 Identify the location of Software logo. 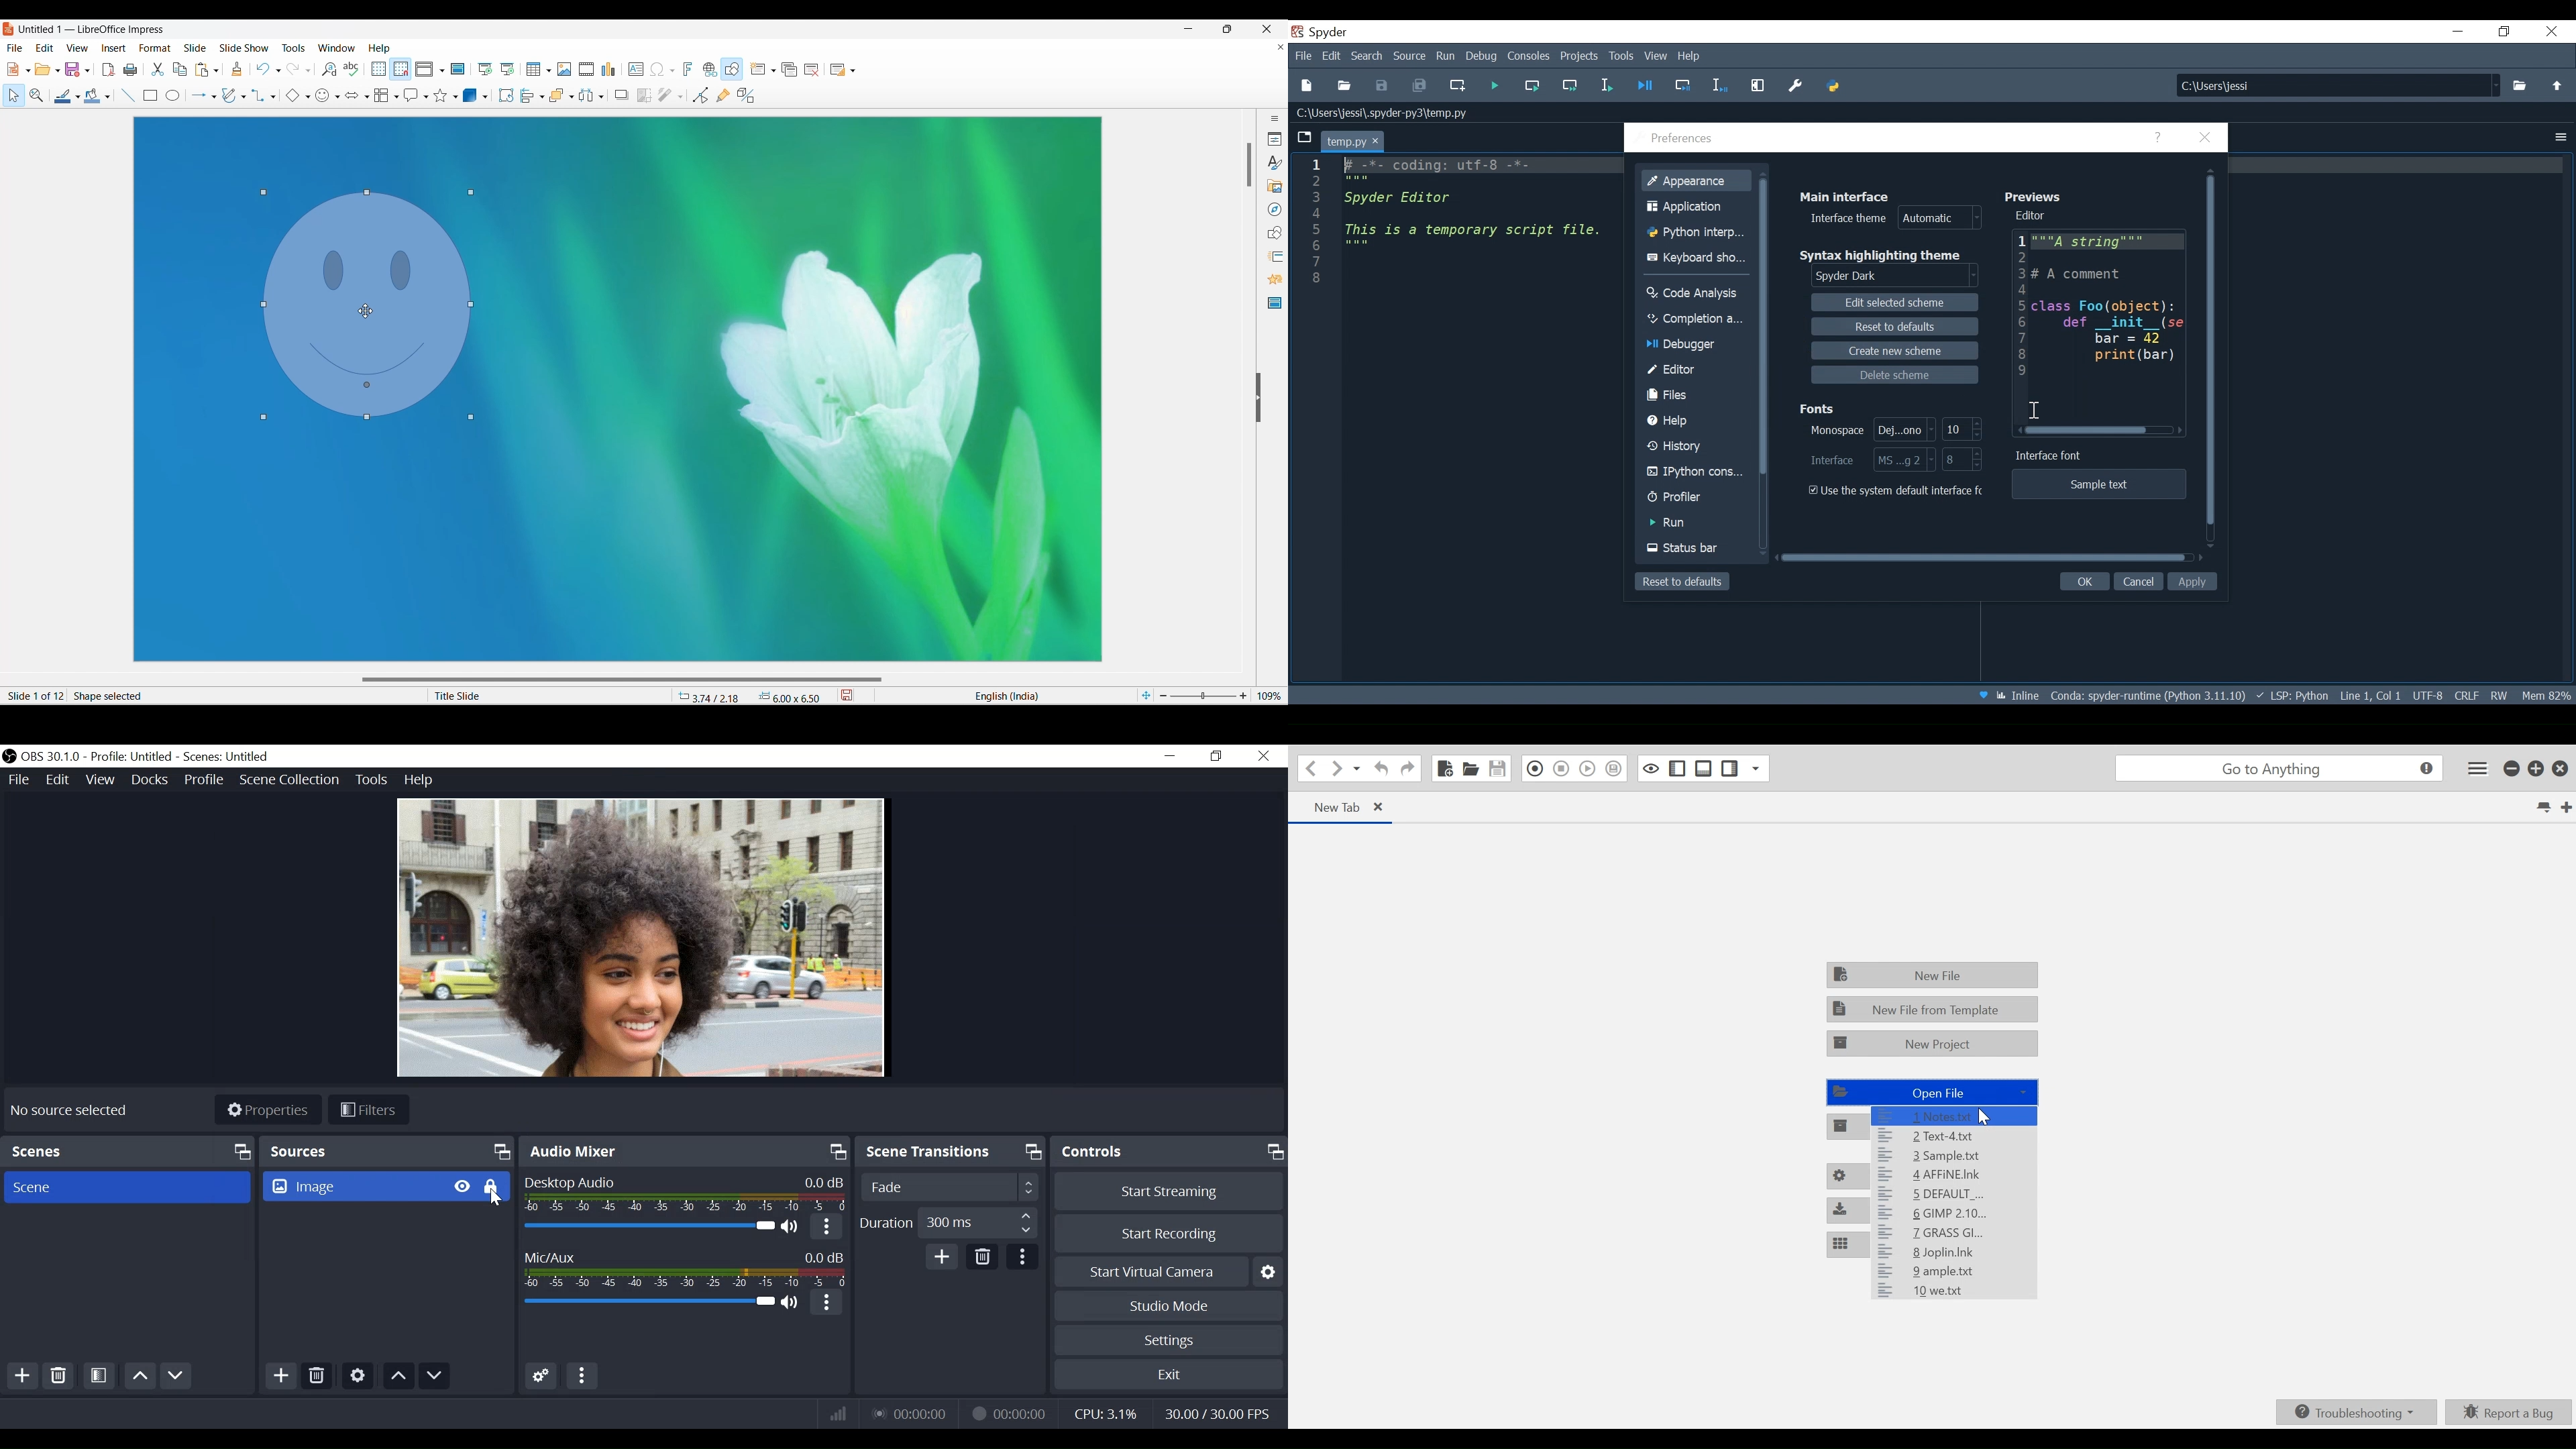
(9, 29).